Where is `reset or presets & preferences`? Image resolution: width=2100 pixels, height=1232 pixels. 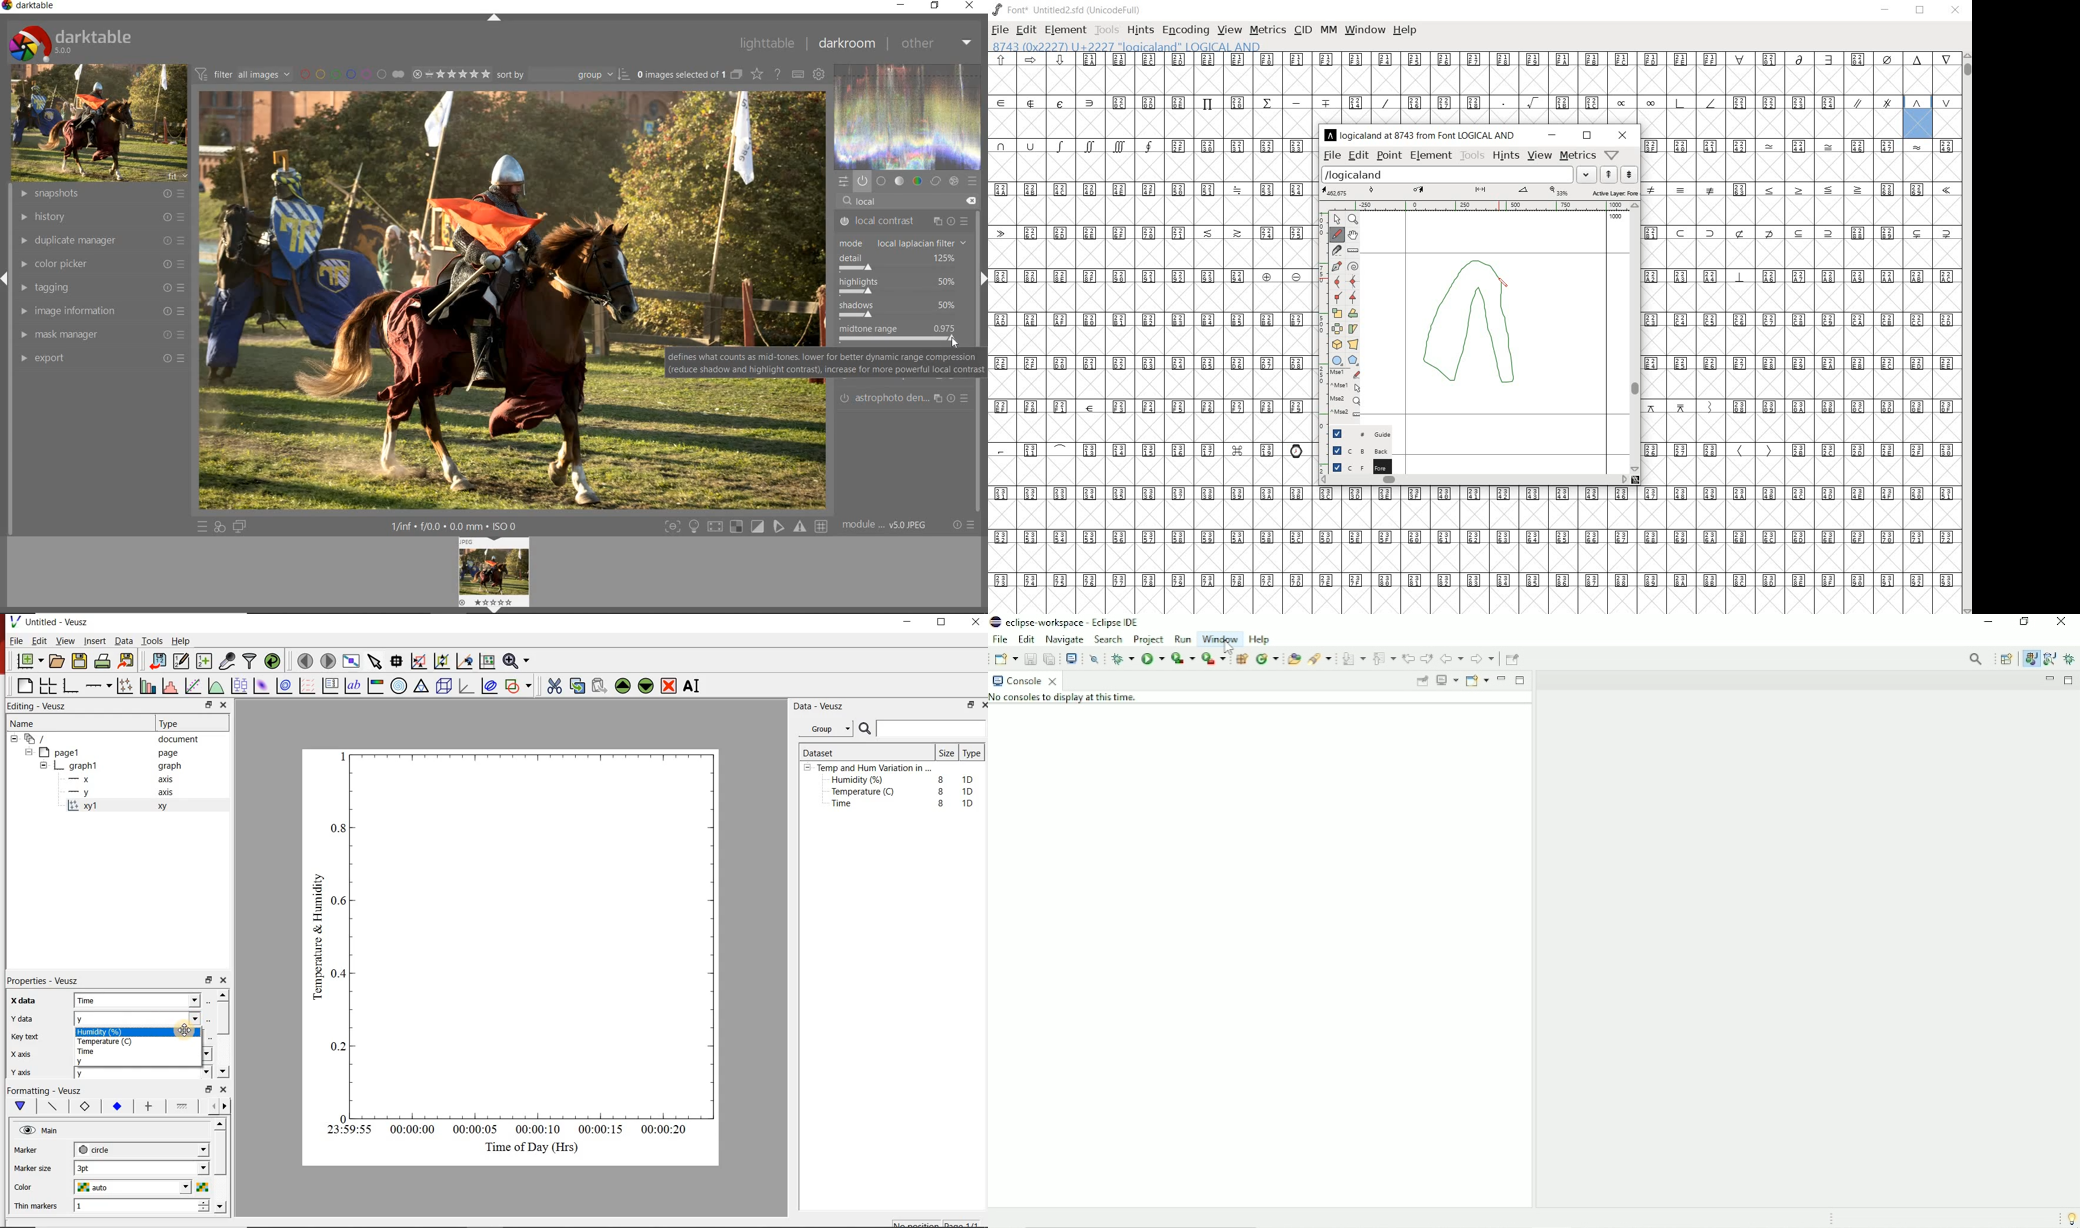 reset or presets & preferences is located at coordinates (963, 525).